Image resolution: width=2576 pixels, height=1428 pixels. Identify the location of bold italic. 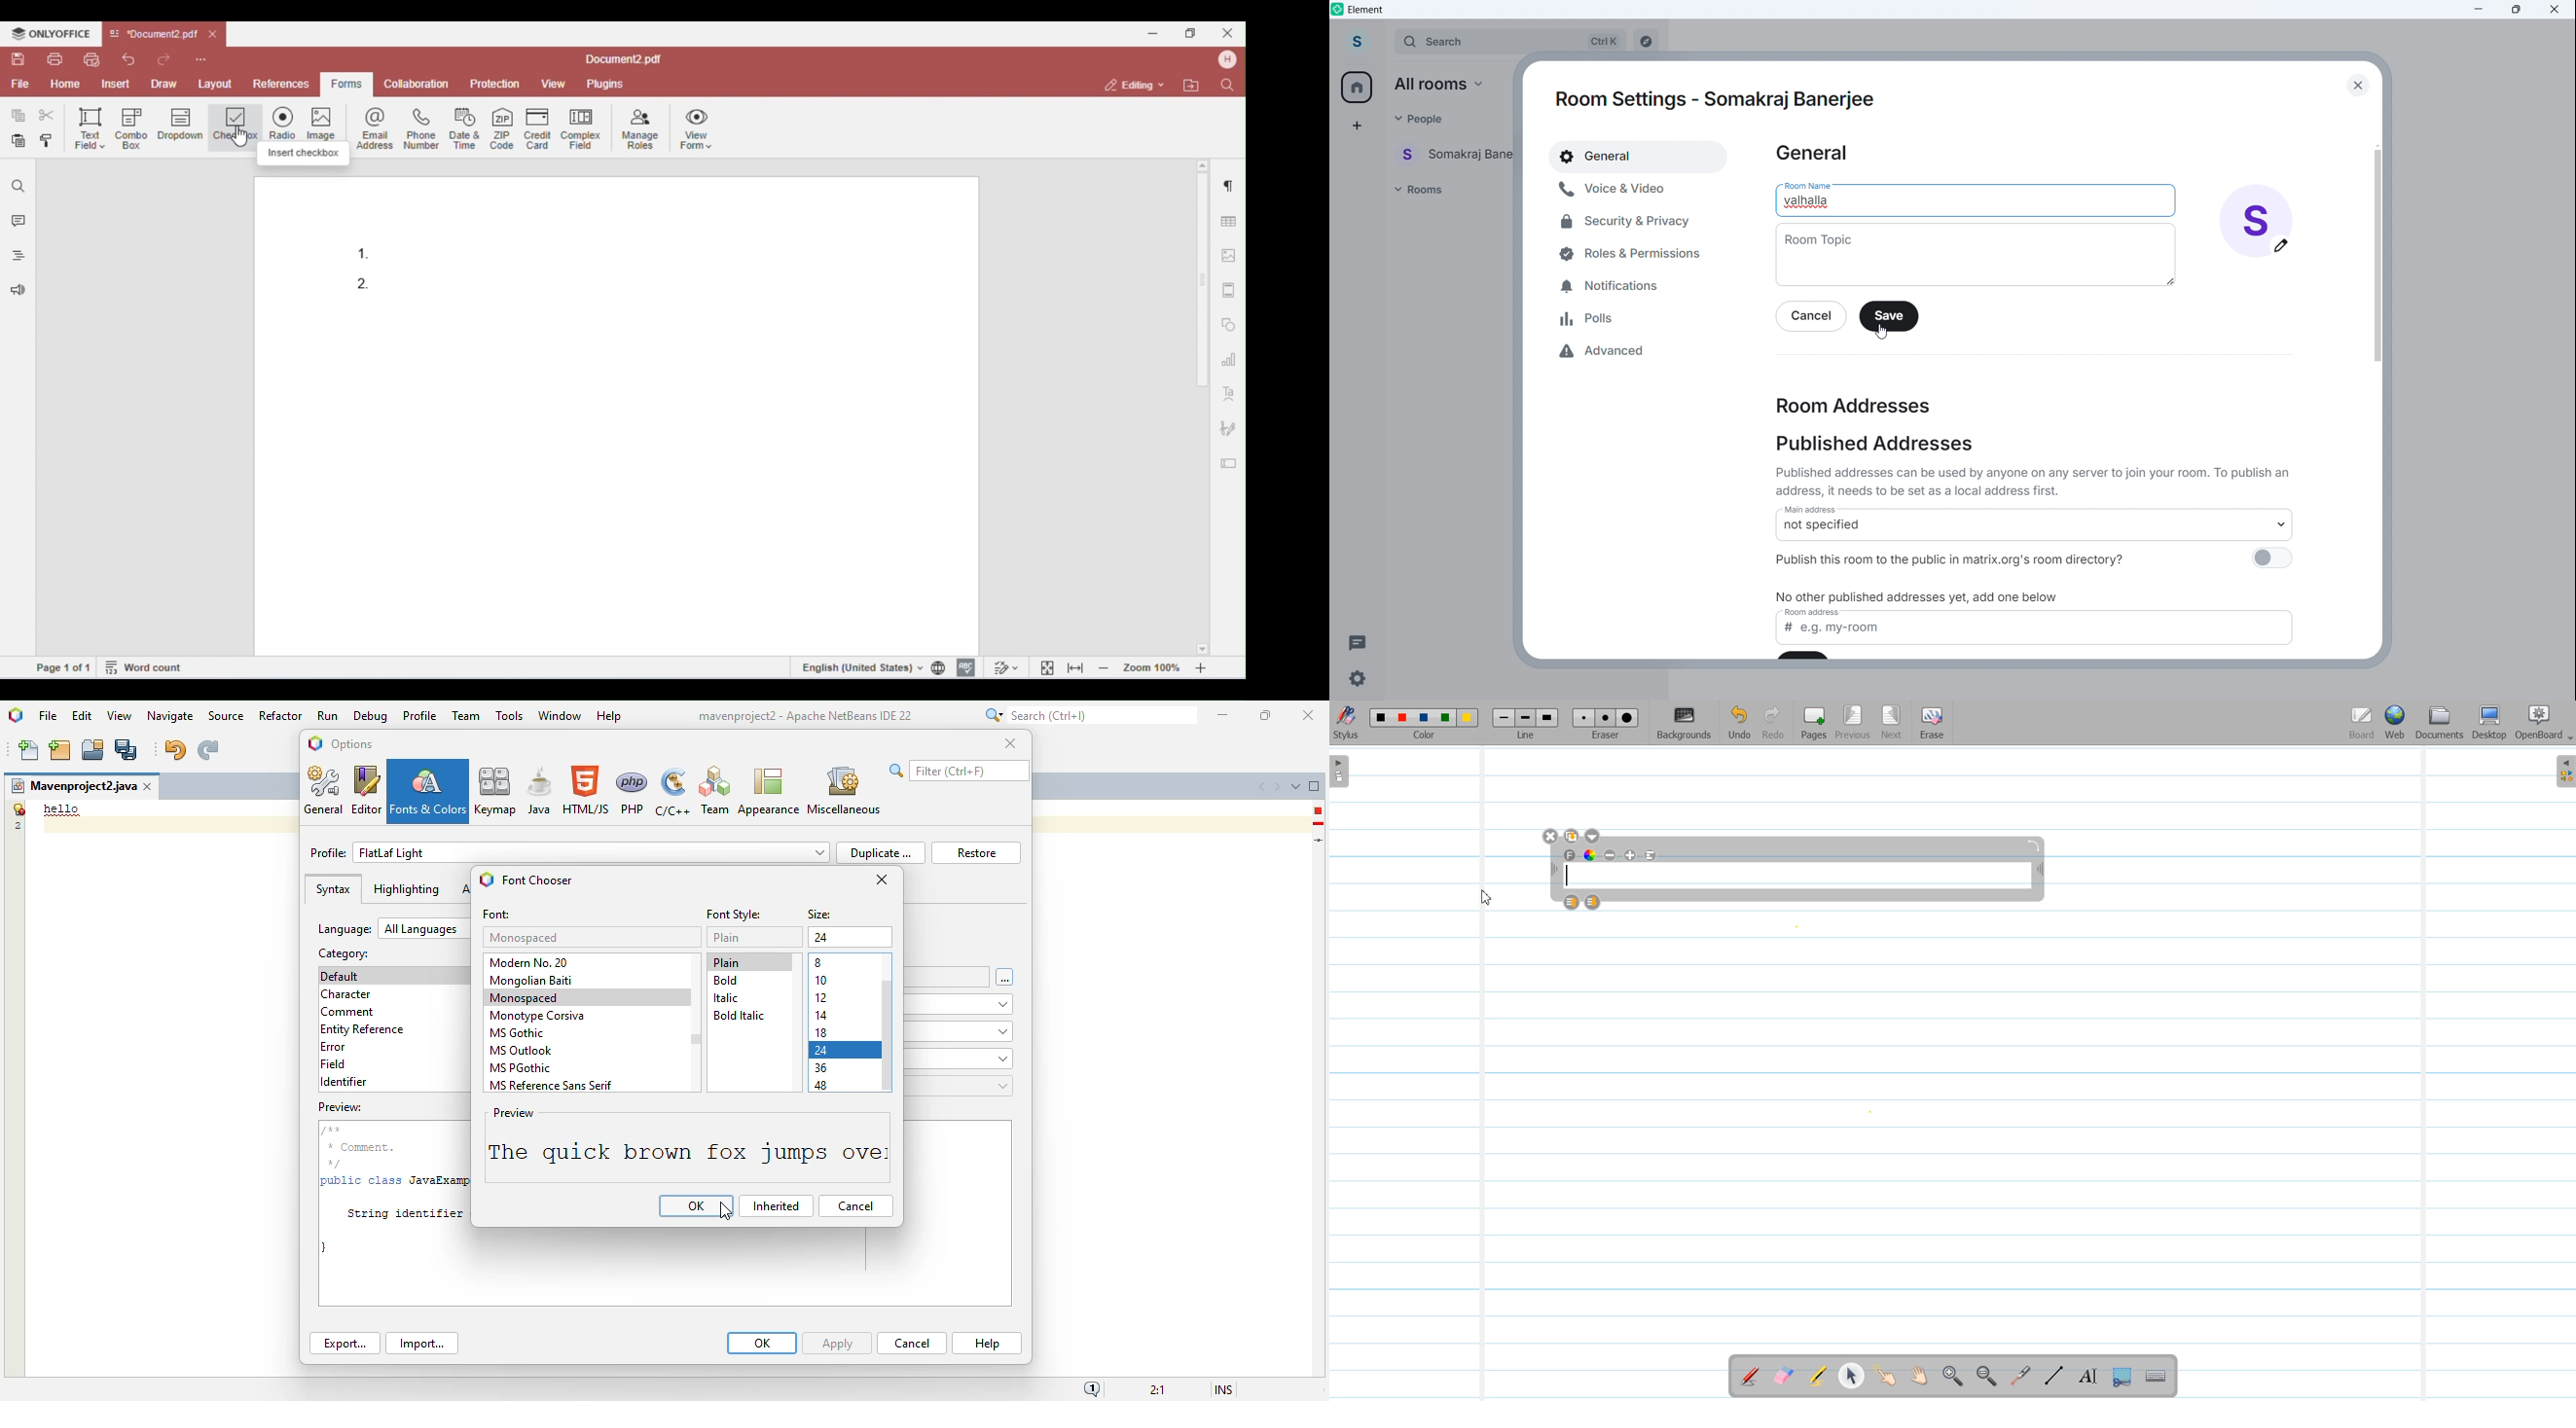
(738, 1015).